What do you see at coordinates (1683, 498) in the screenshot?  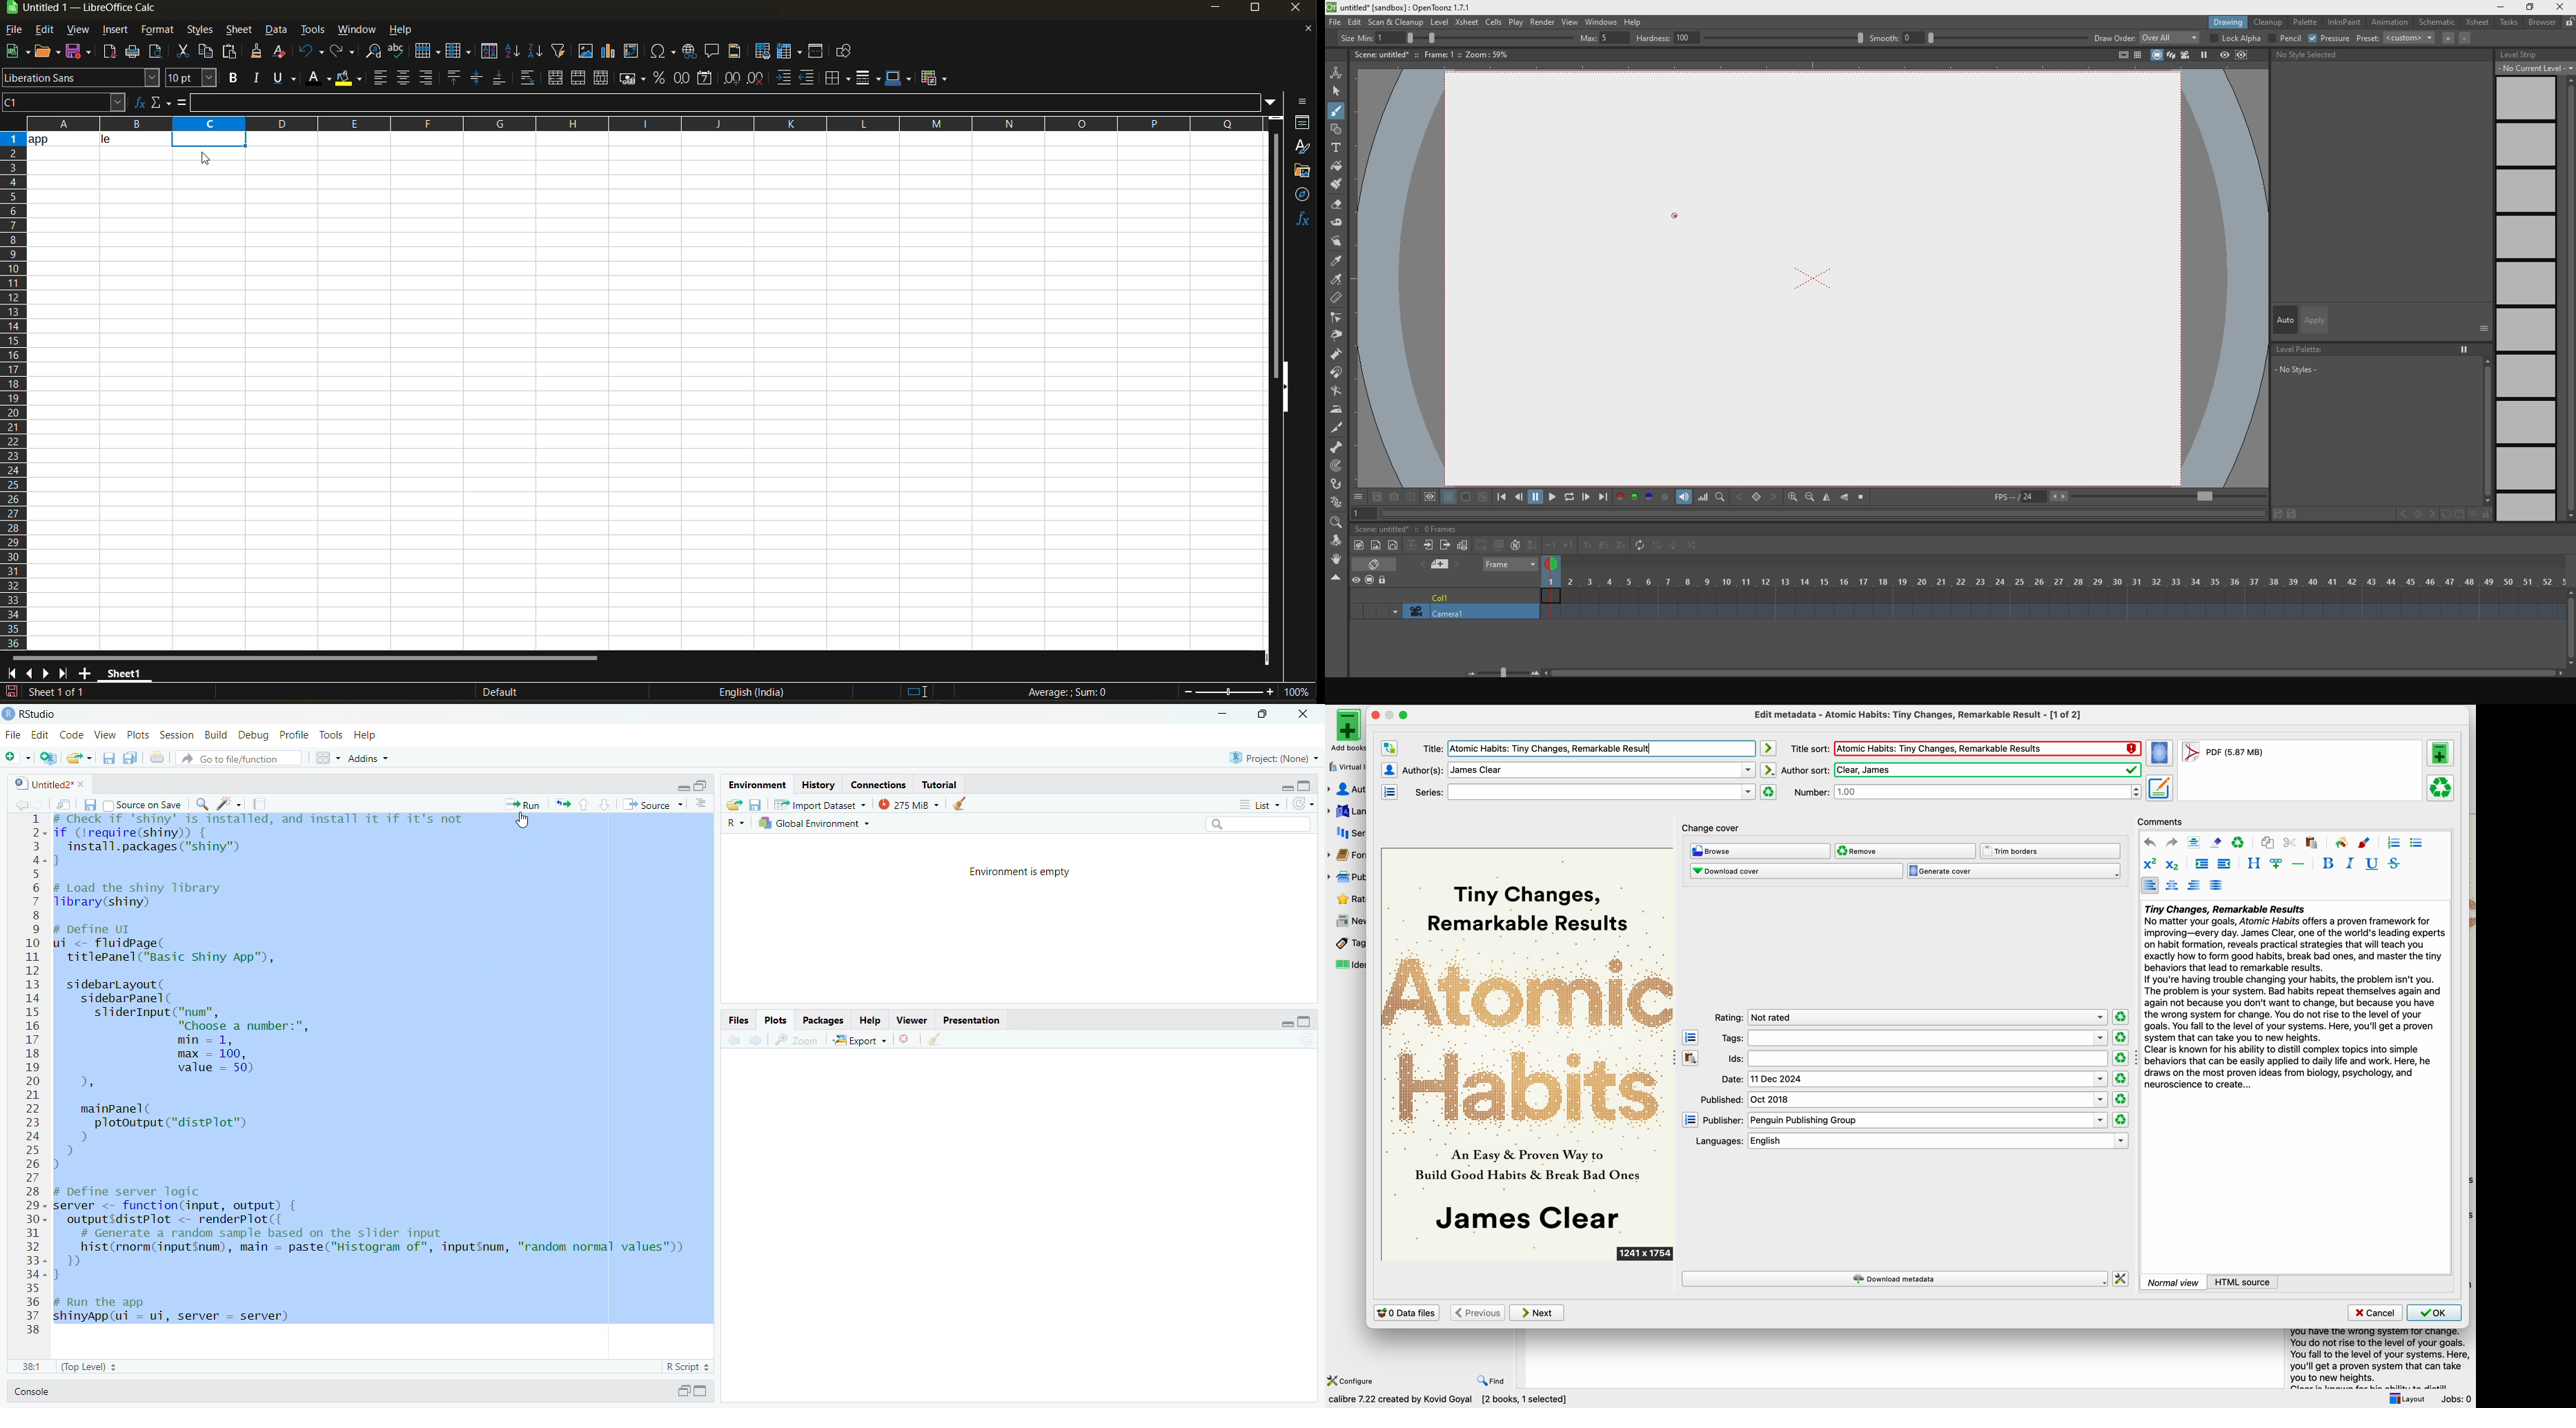 I see `show volume` at bounding box center [1683, 498].